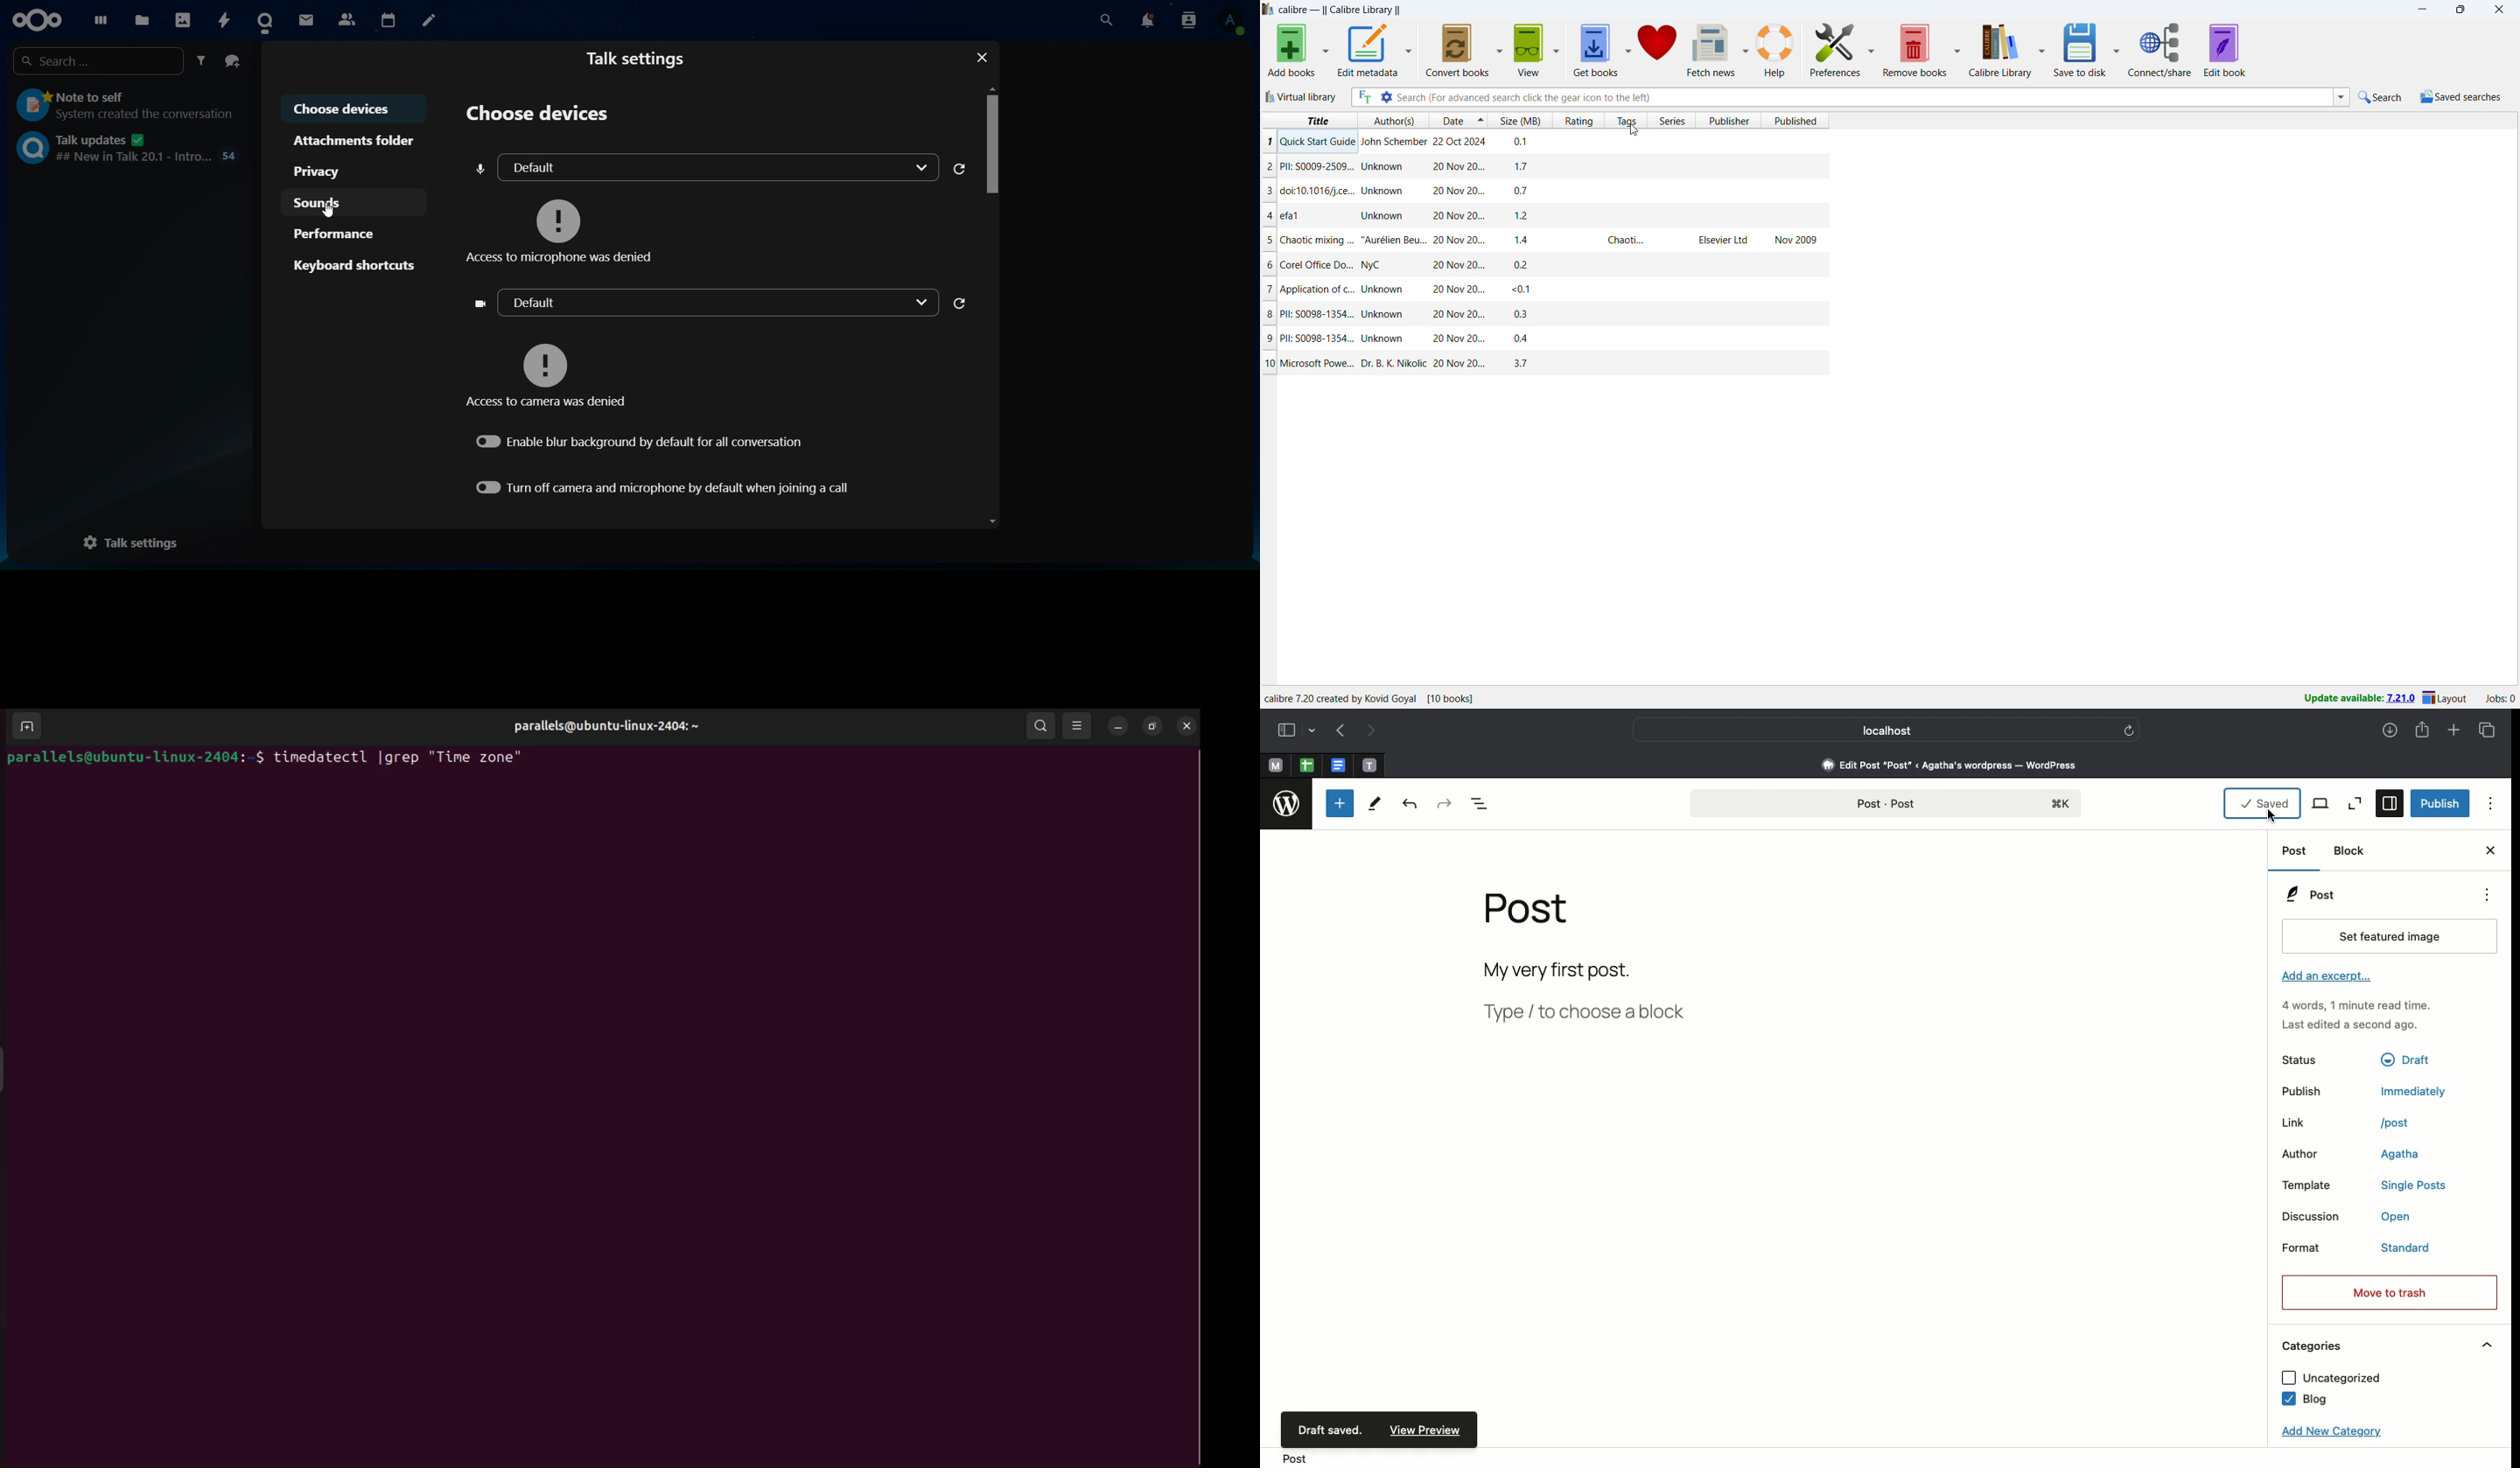  I want to click on talk settings, so click(637, 57).